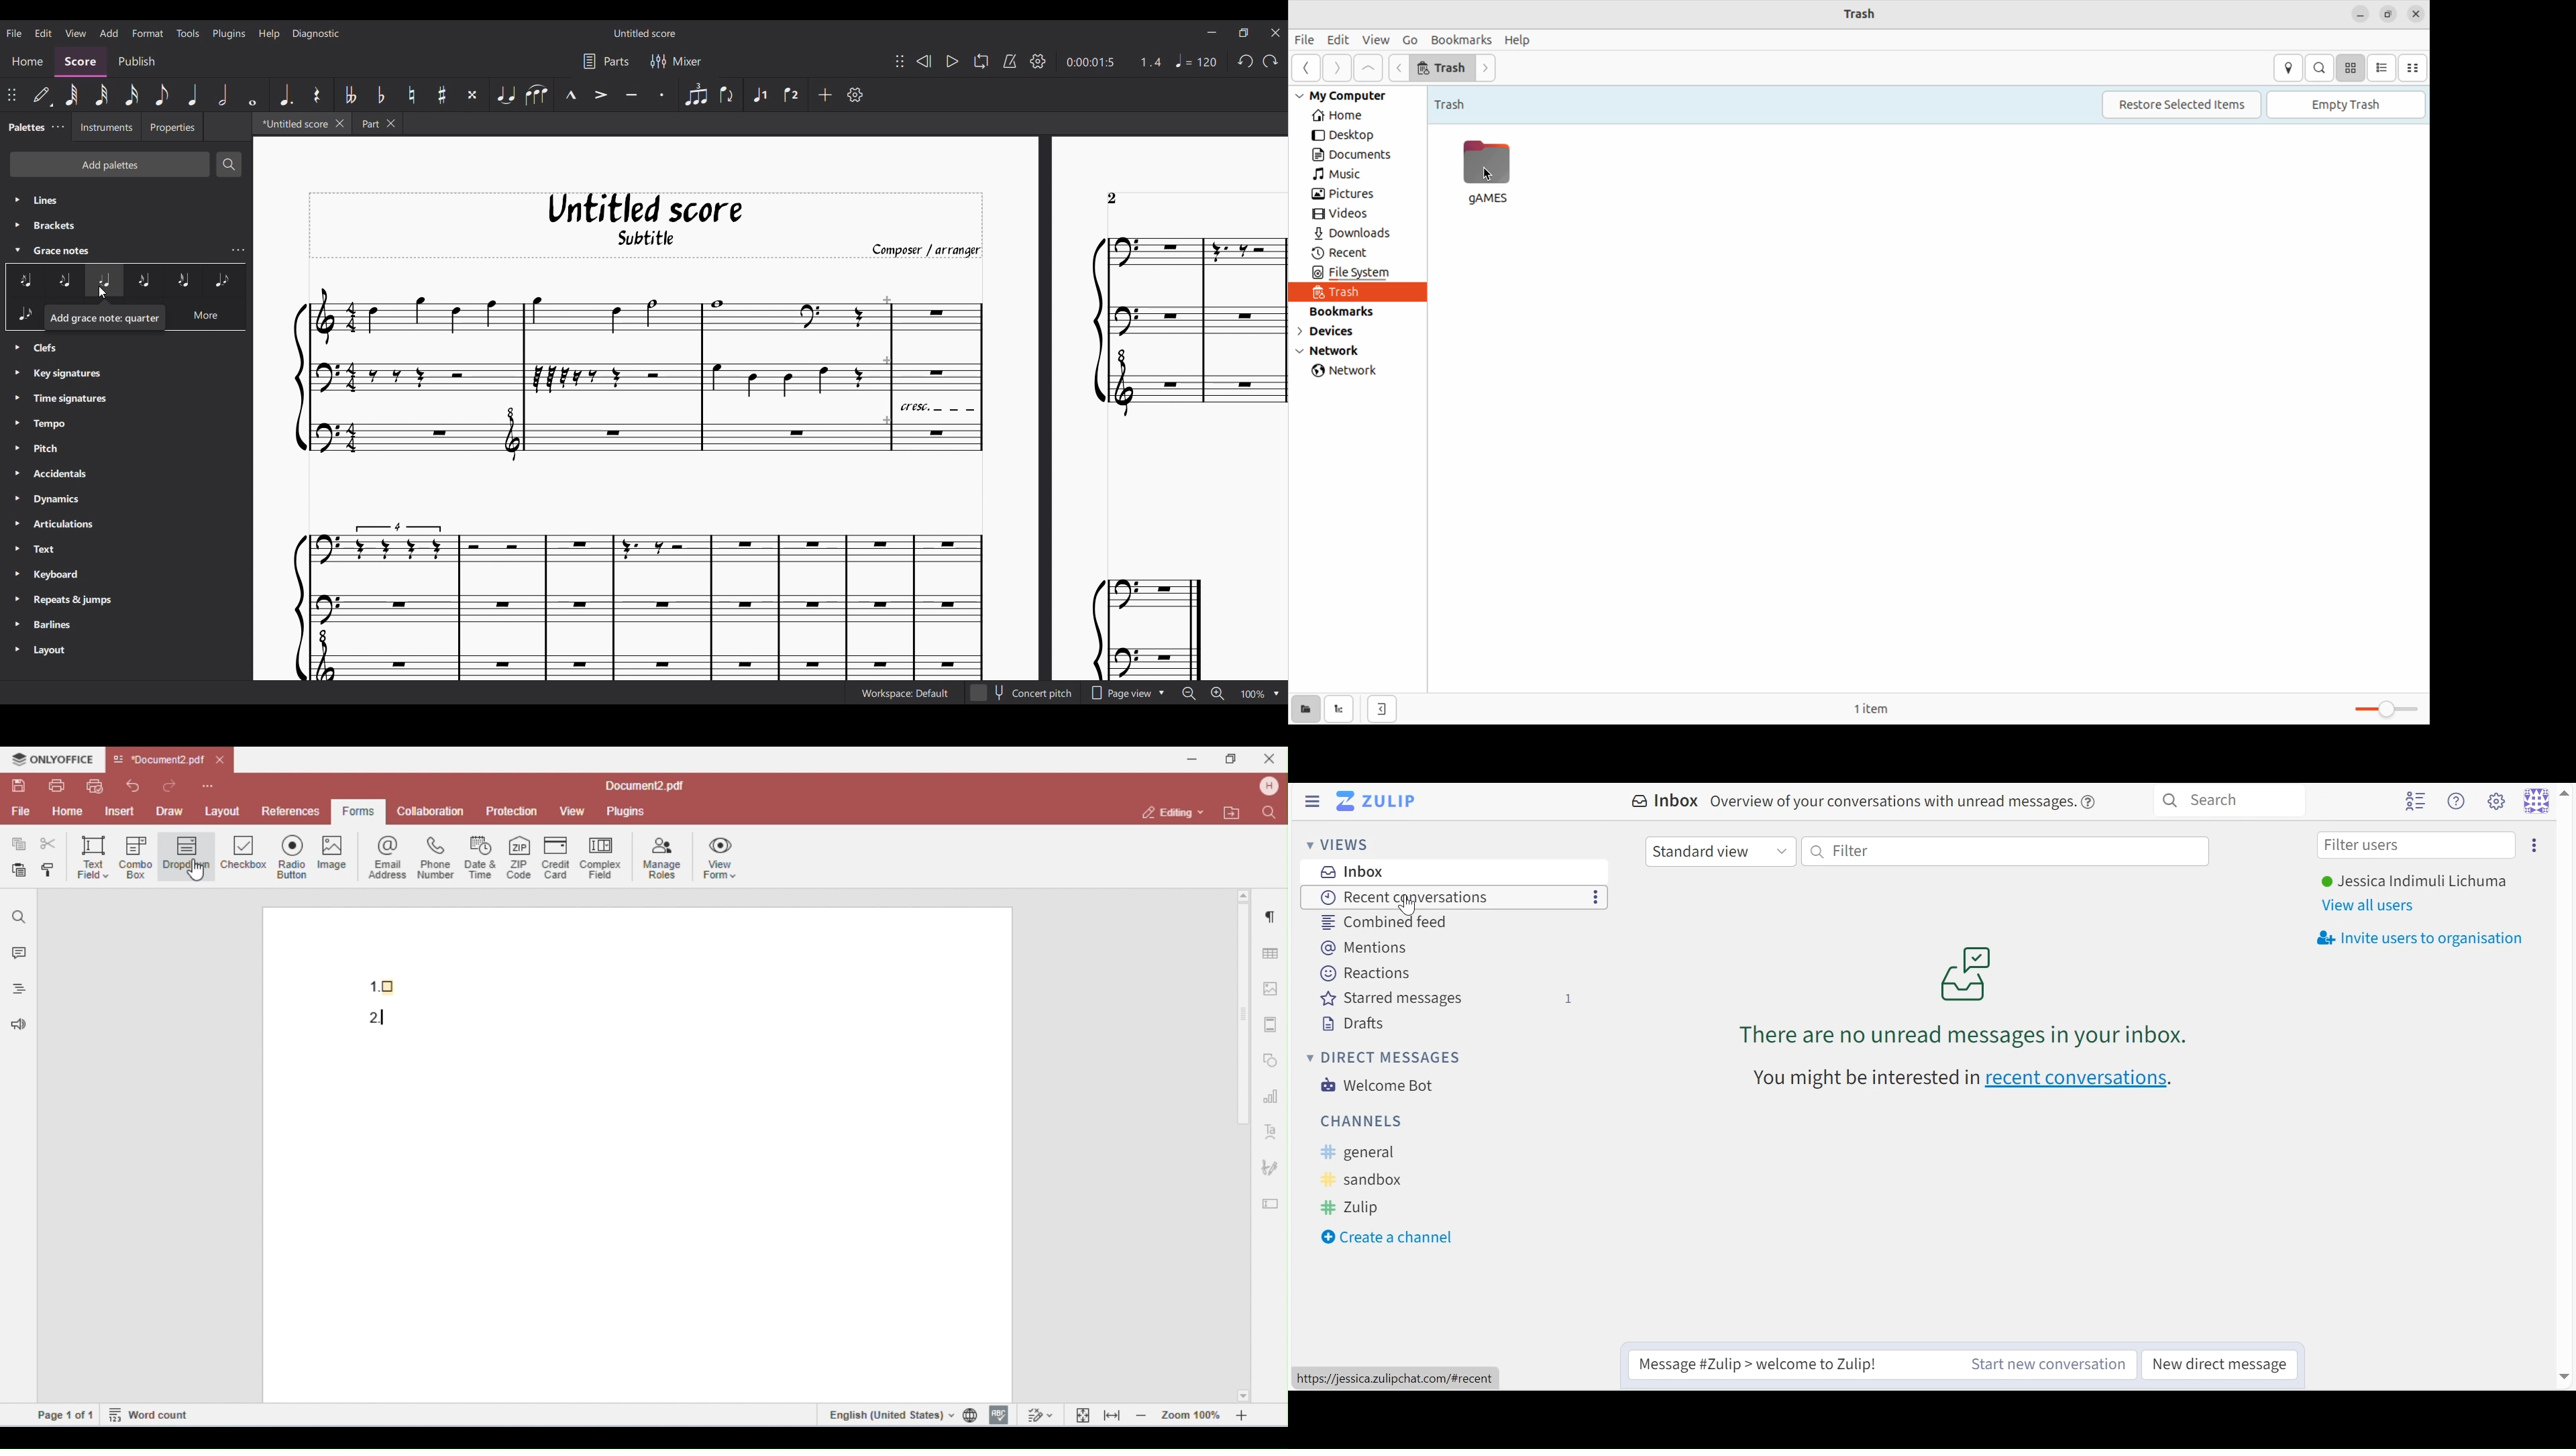  Describe the element at coordinates (28, 63) in the screenshot. I see `Home section` at that location.